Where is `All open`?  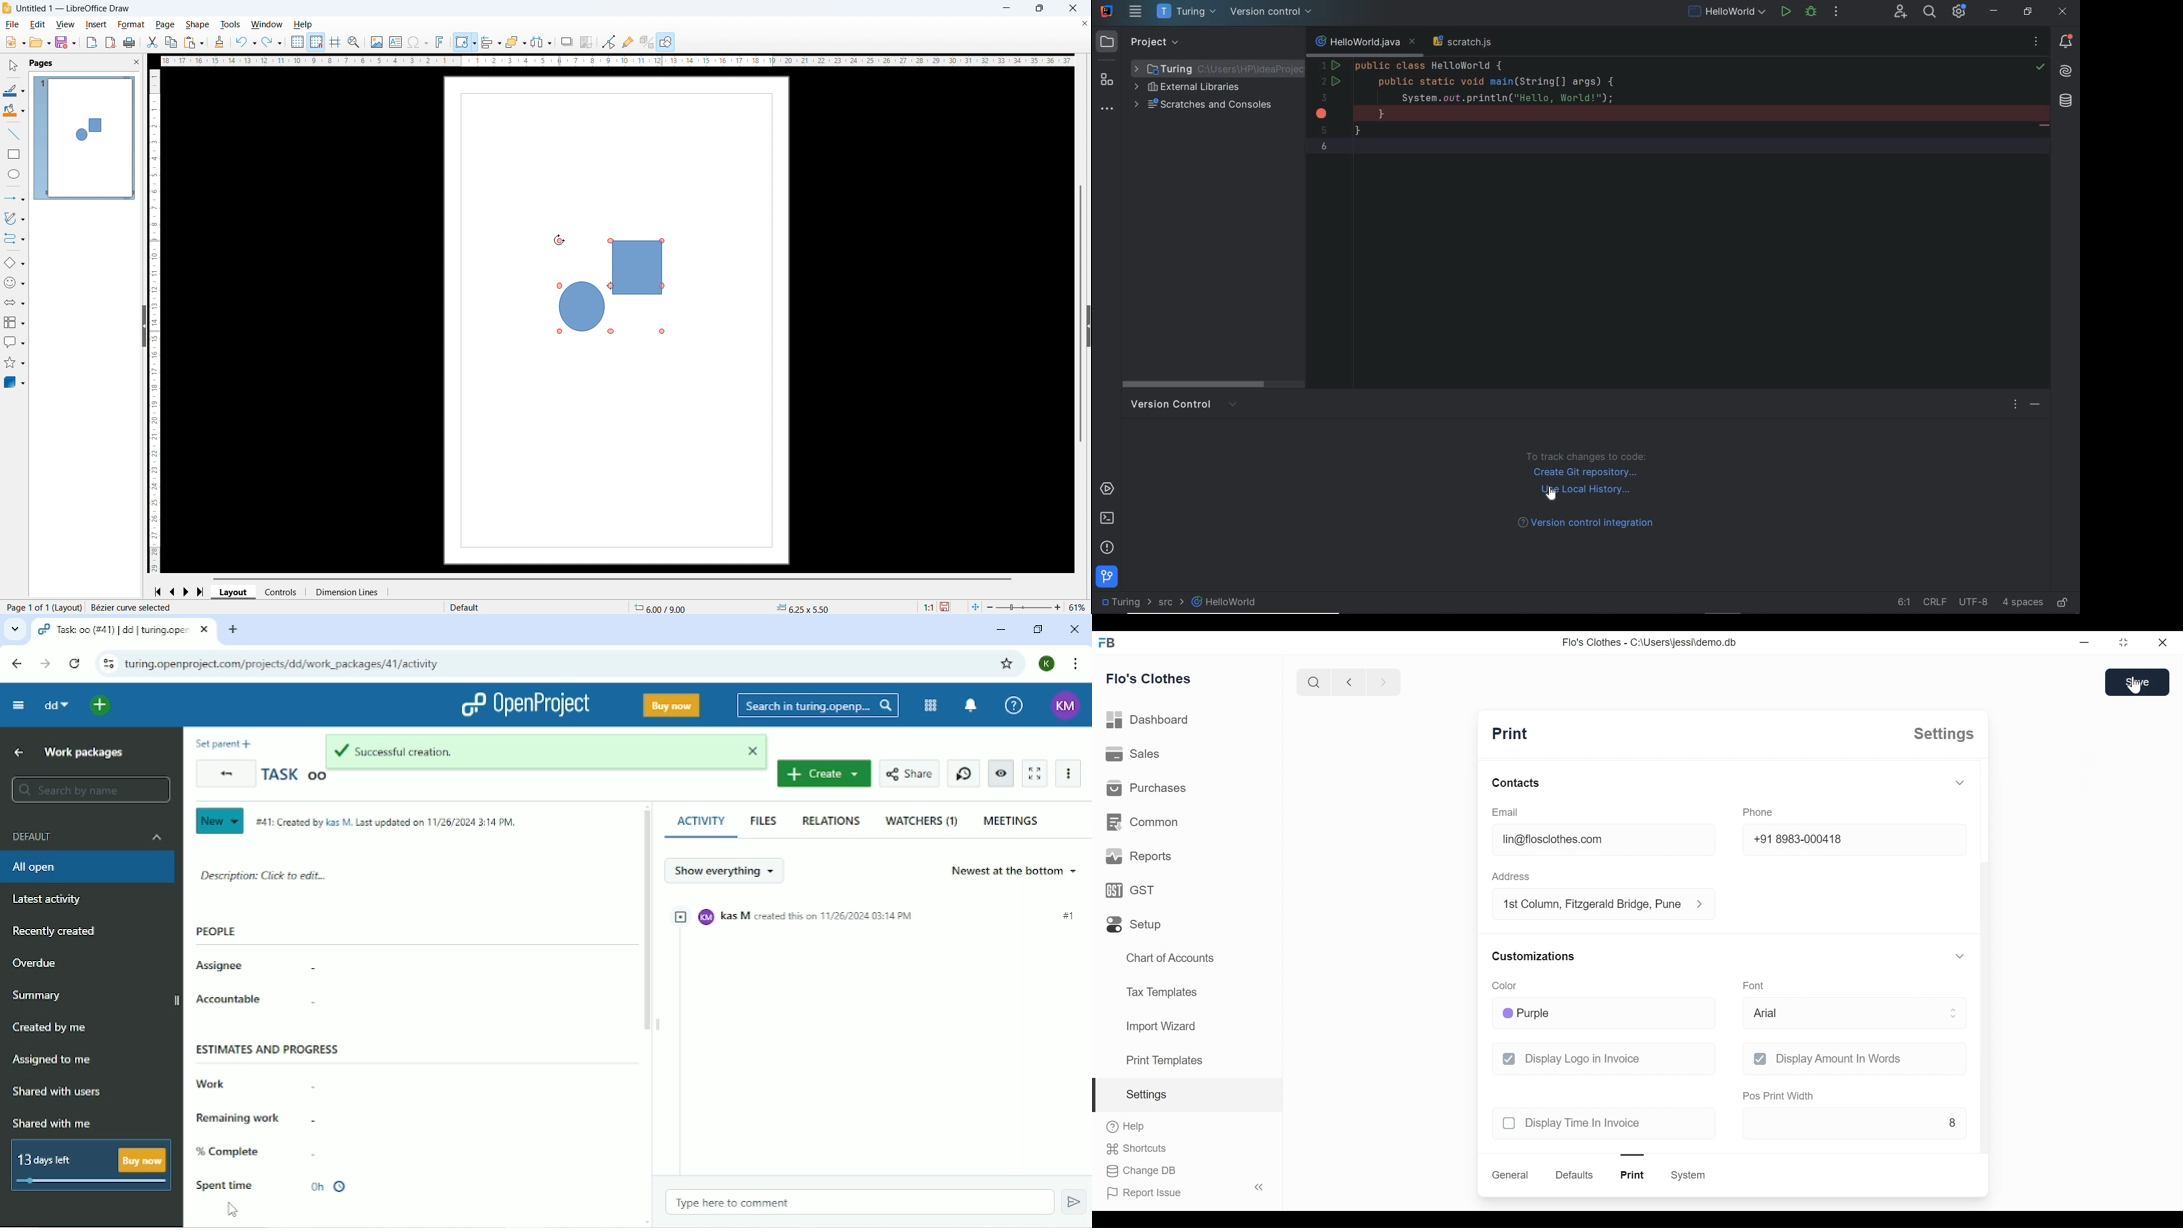 All open is located at coordinates (38, 868).